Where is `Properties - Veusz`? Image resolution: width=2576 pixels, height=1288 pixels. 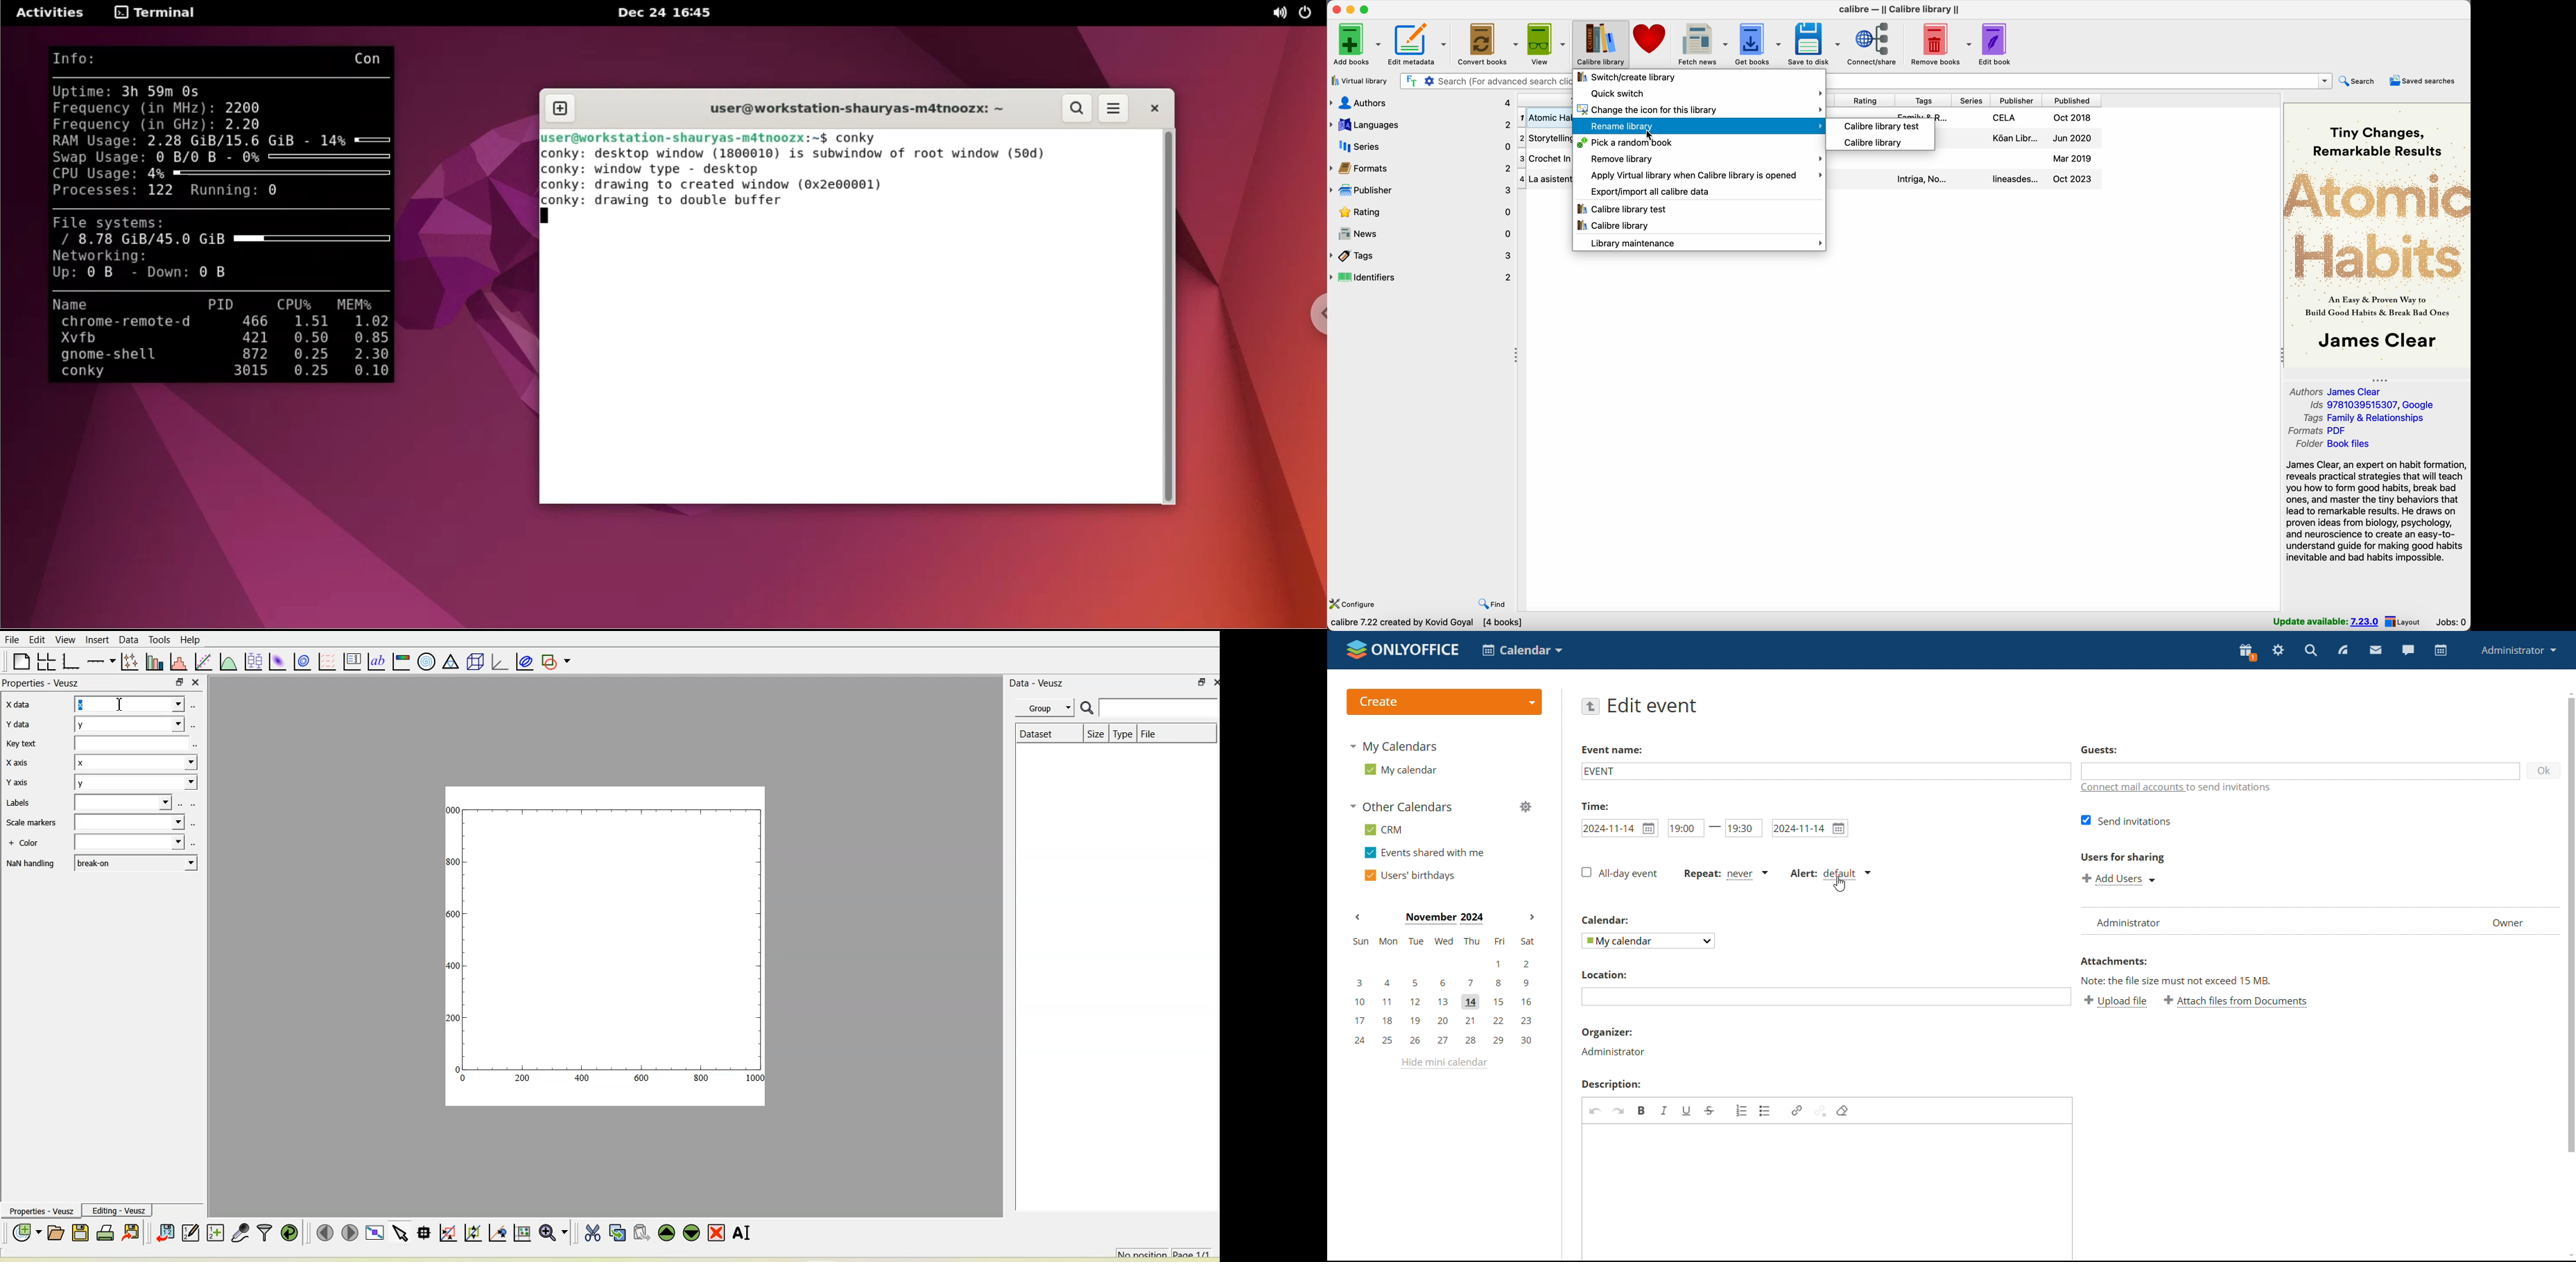 Properties - Veusz is located at coordinates (38, 1210).